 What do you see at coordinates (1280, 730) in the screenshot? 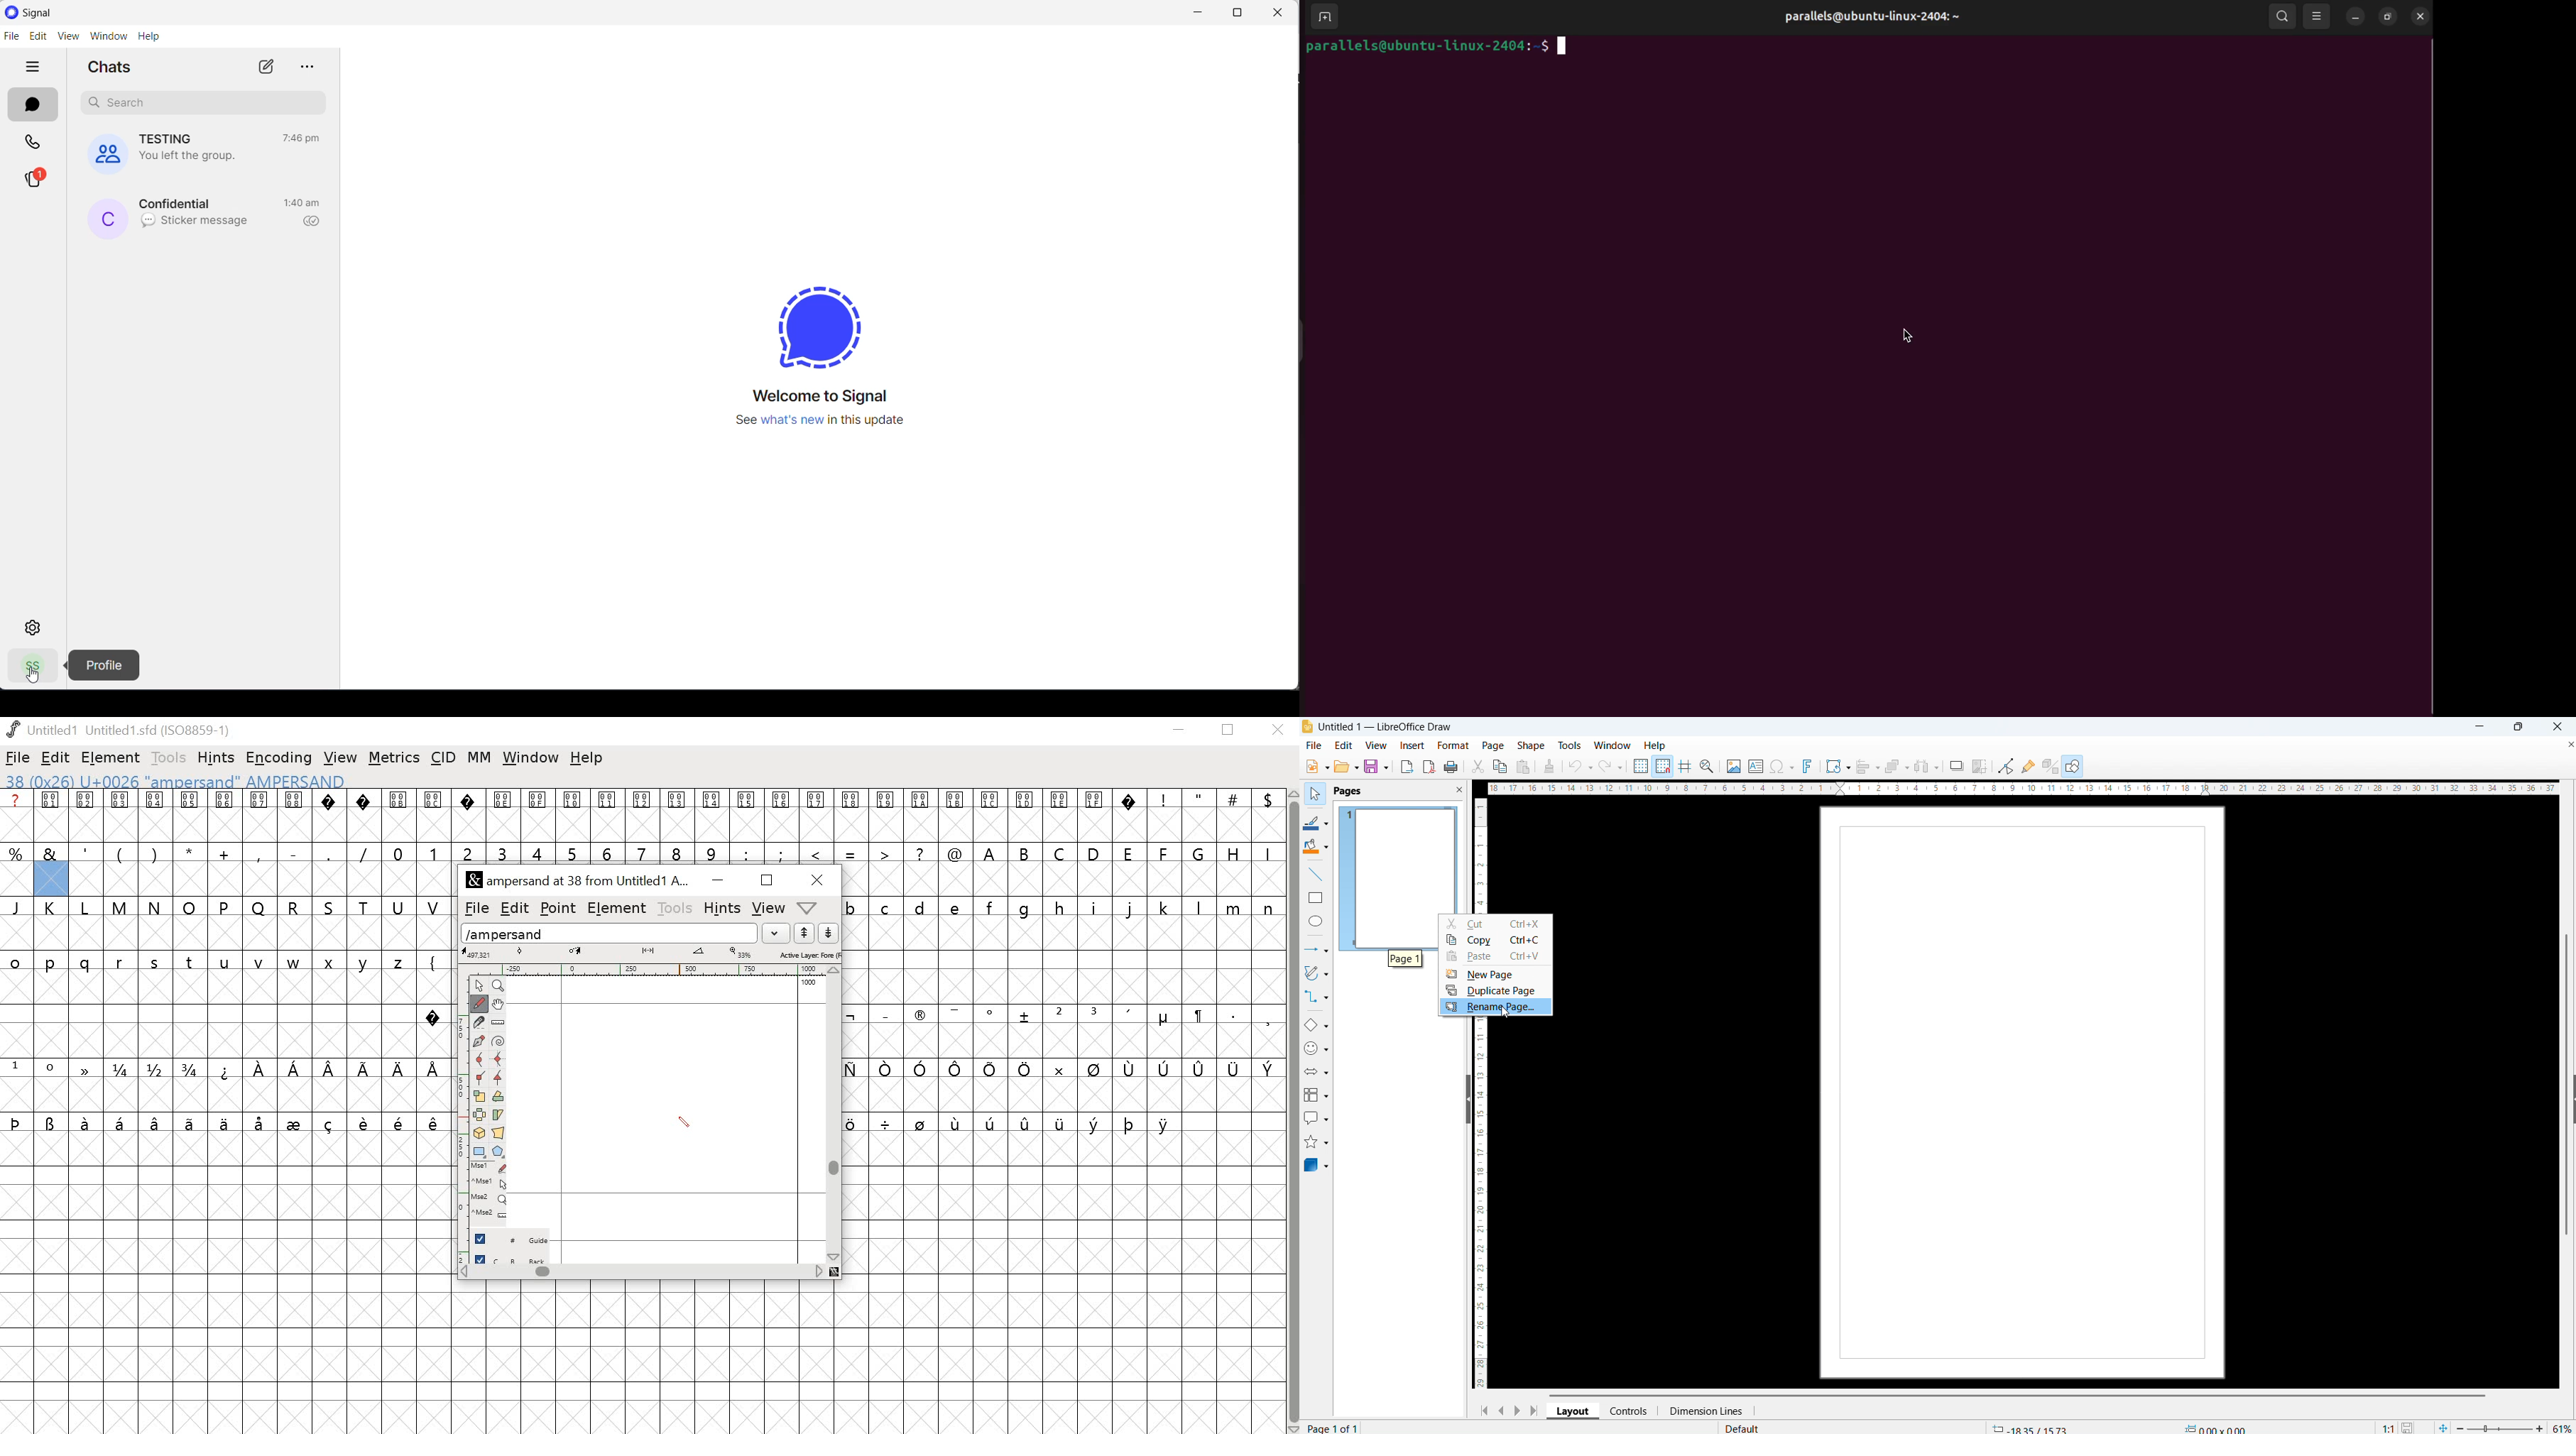
I see `close` at bounding box center [1280, 730].